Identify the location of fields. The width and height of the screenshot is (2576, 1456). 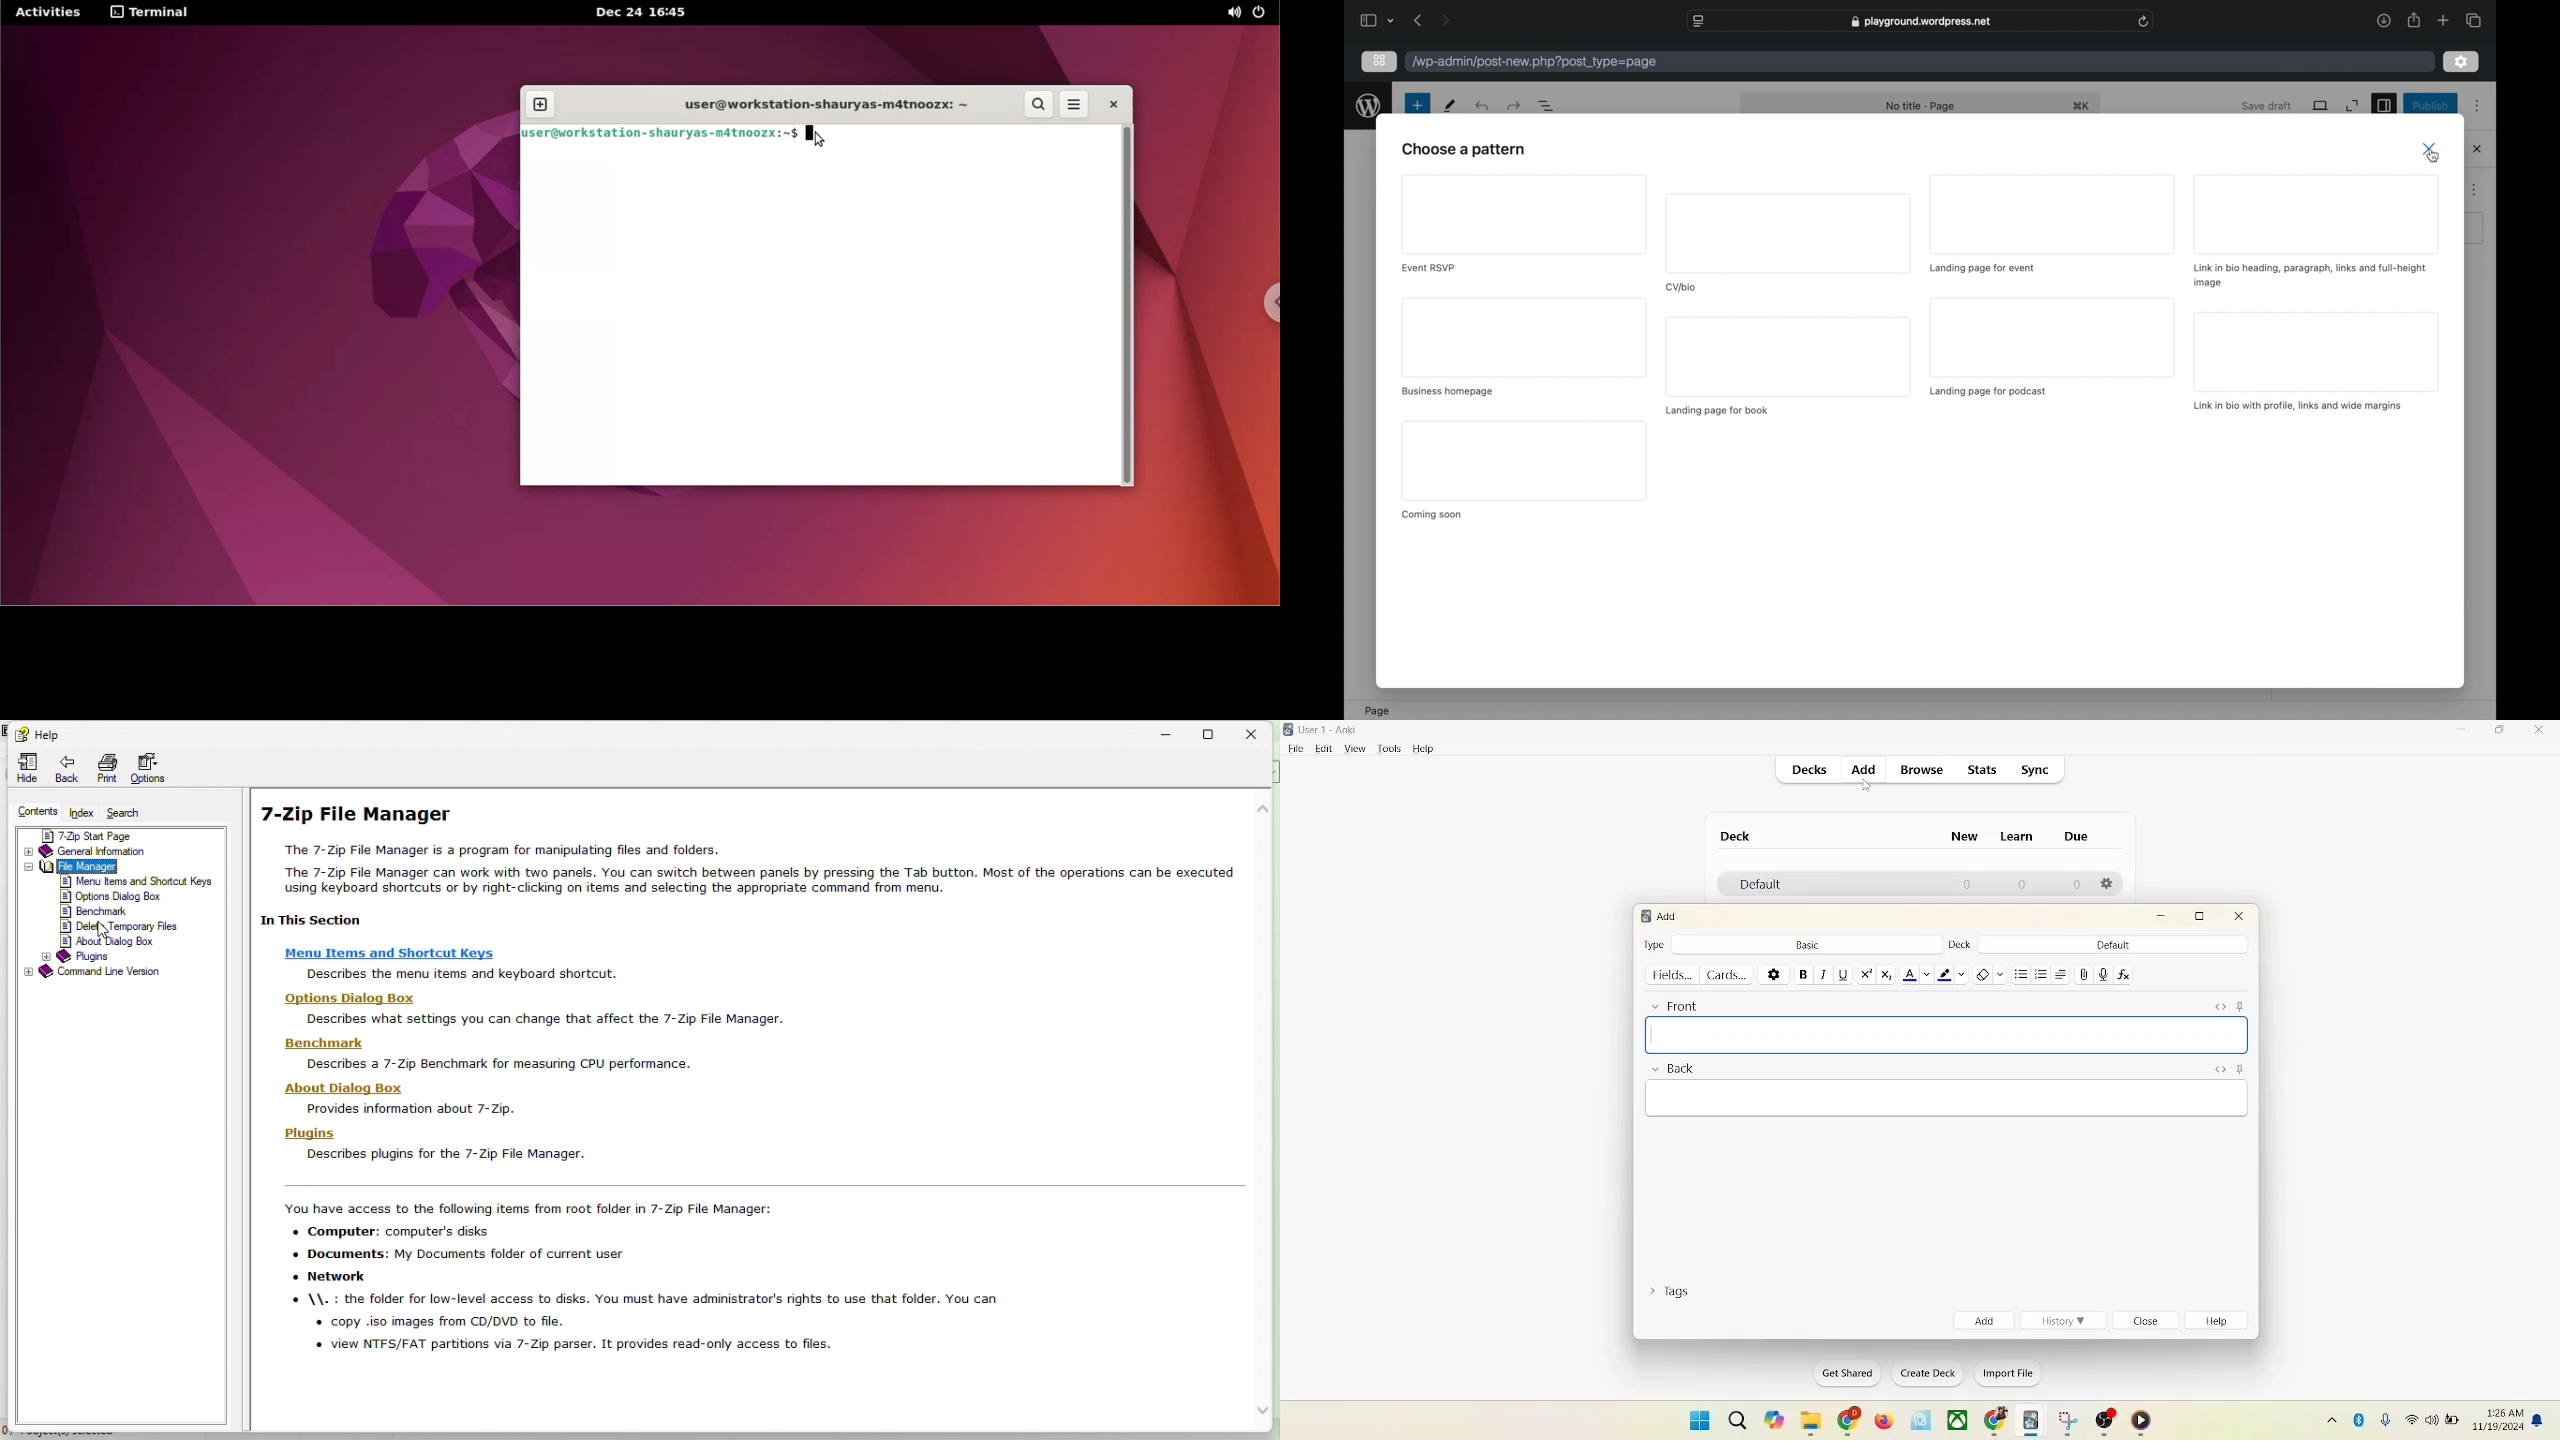
(1674, 975).